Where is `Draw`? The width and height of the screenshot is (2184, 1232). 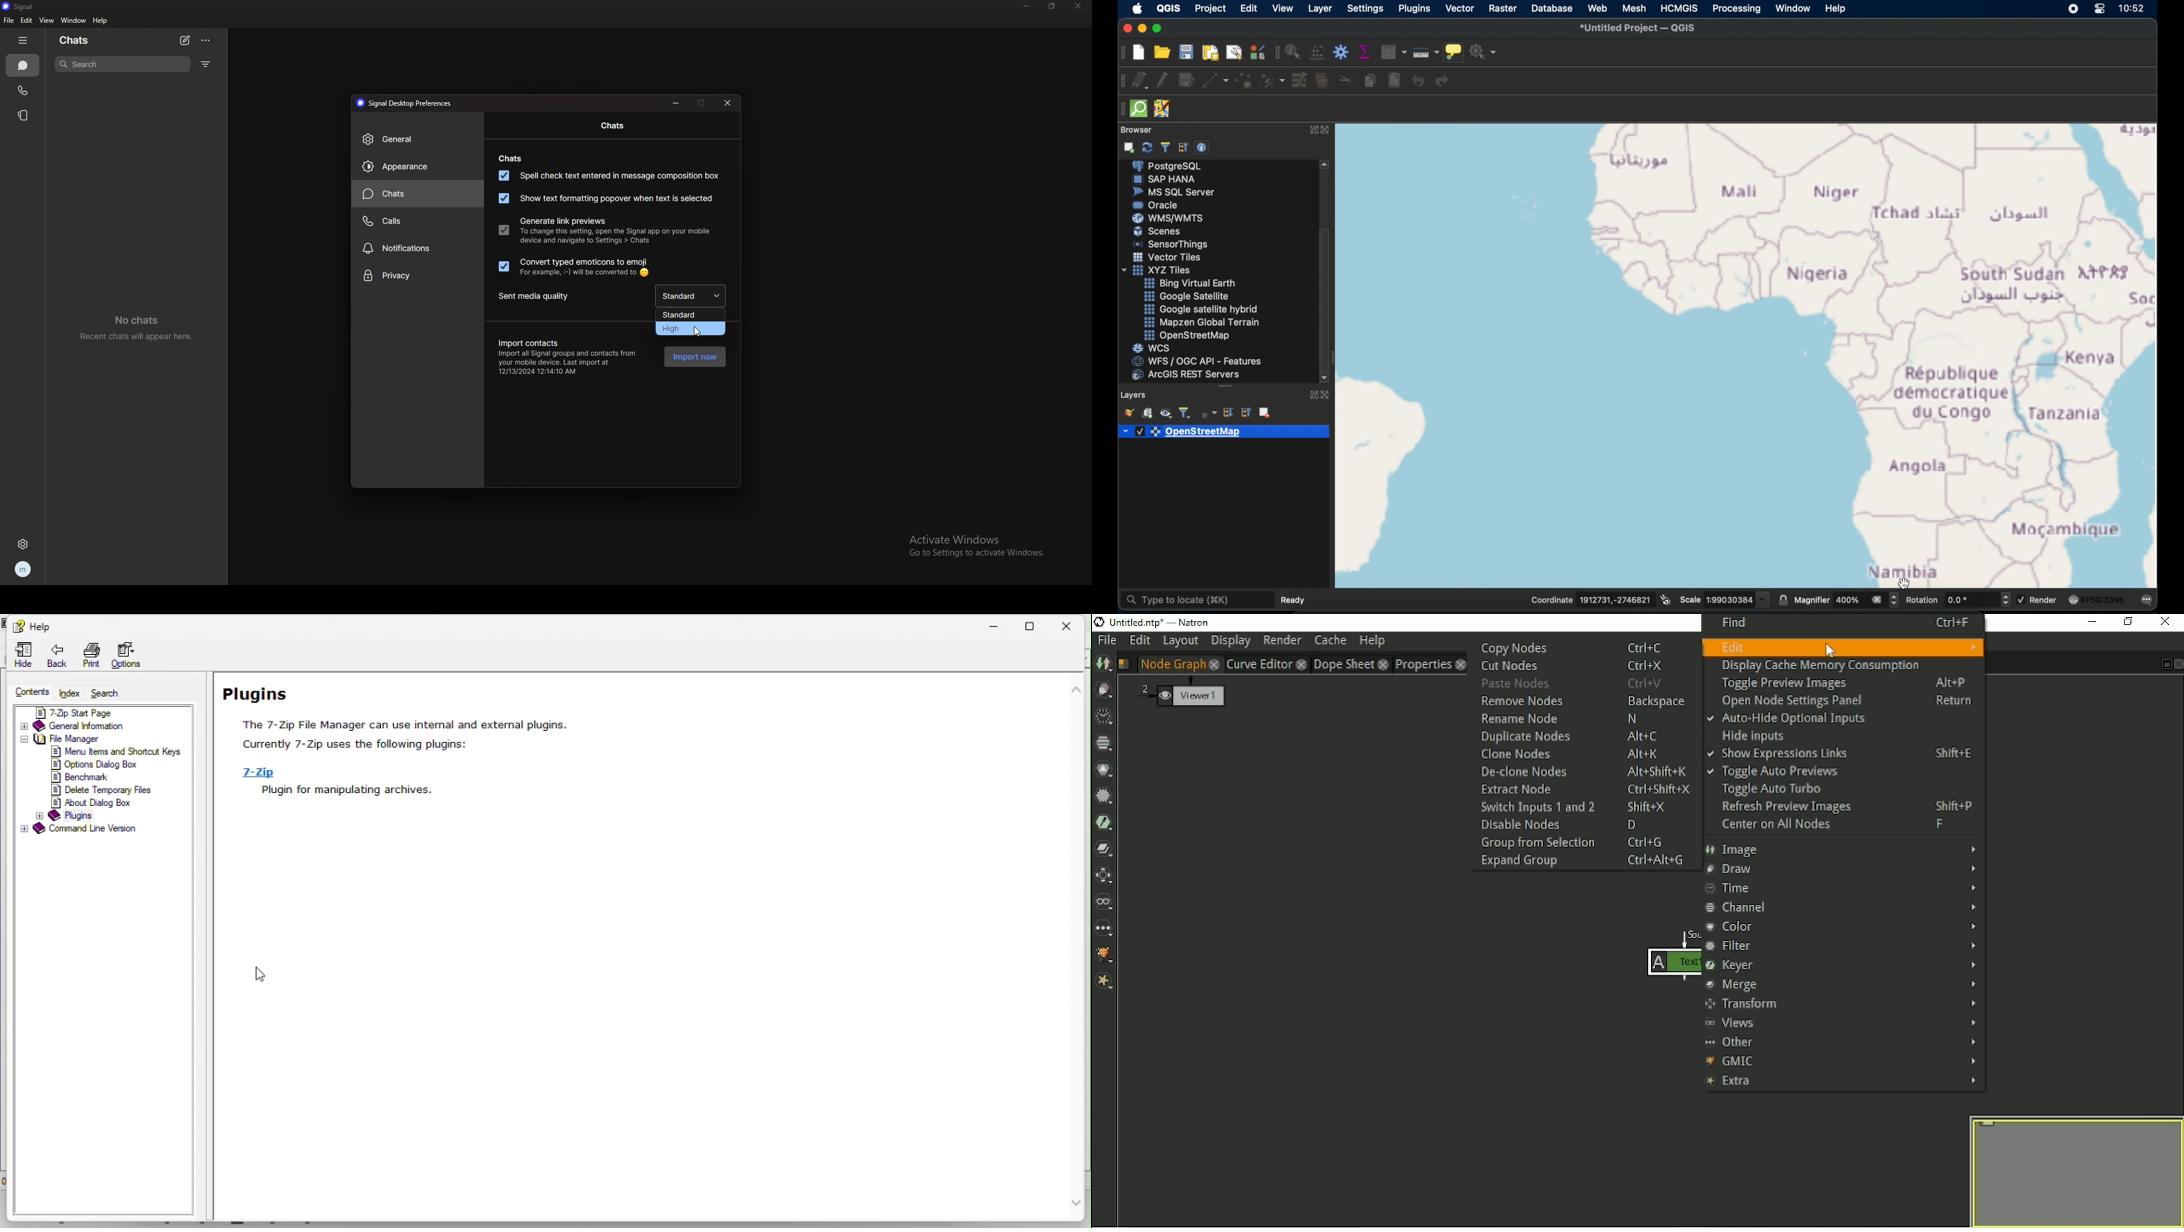 Draw is located at coordinates (1106, 690).